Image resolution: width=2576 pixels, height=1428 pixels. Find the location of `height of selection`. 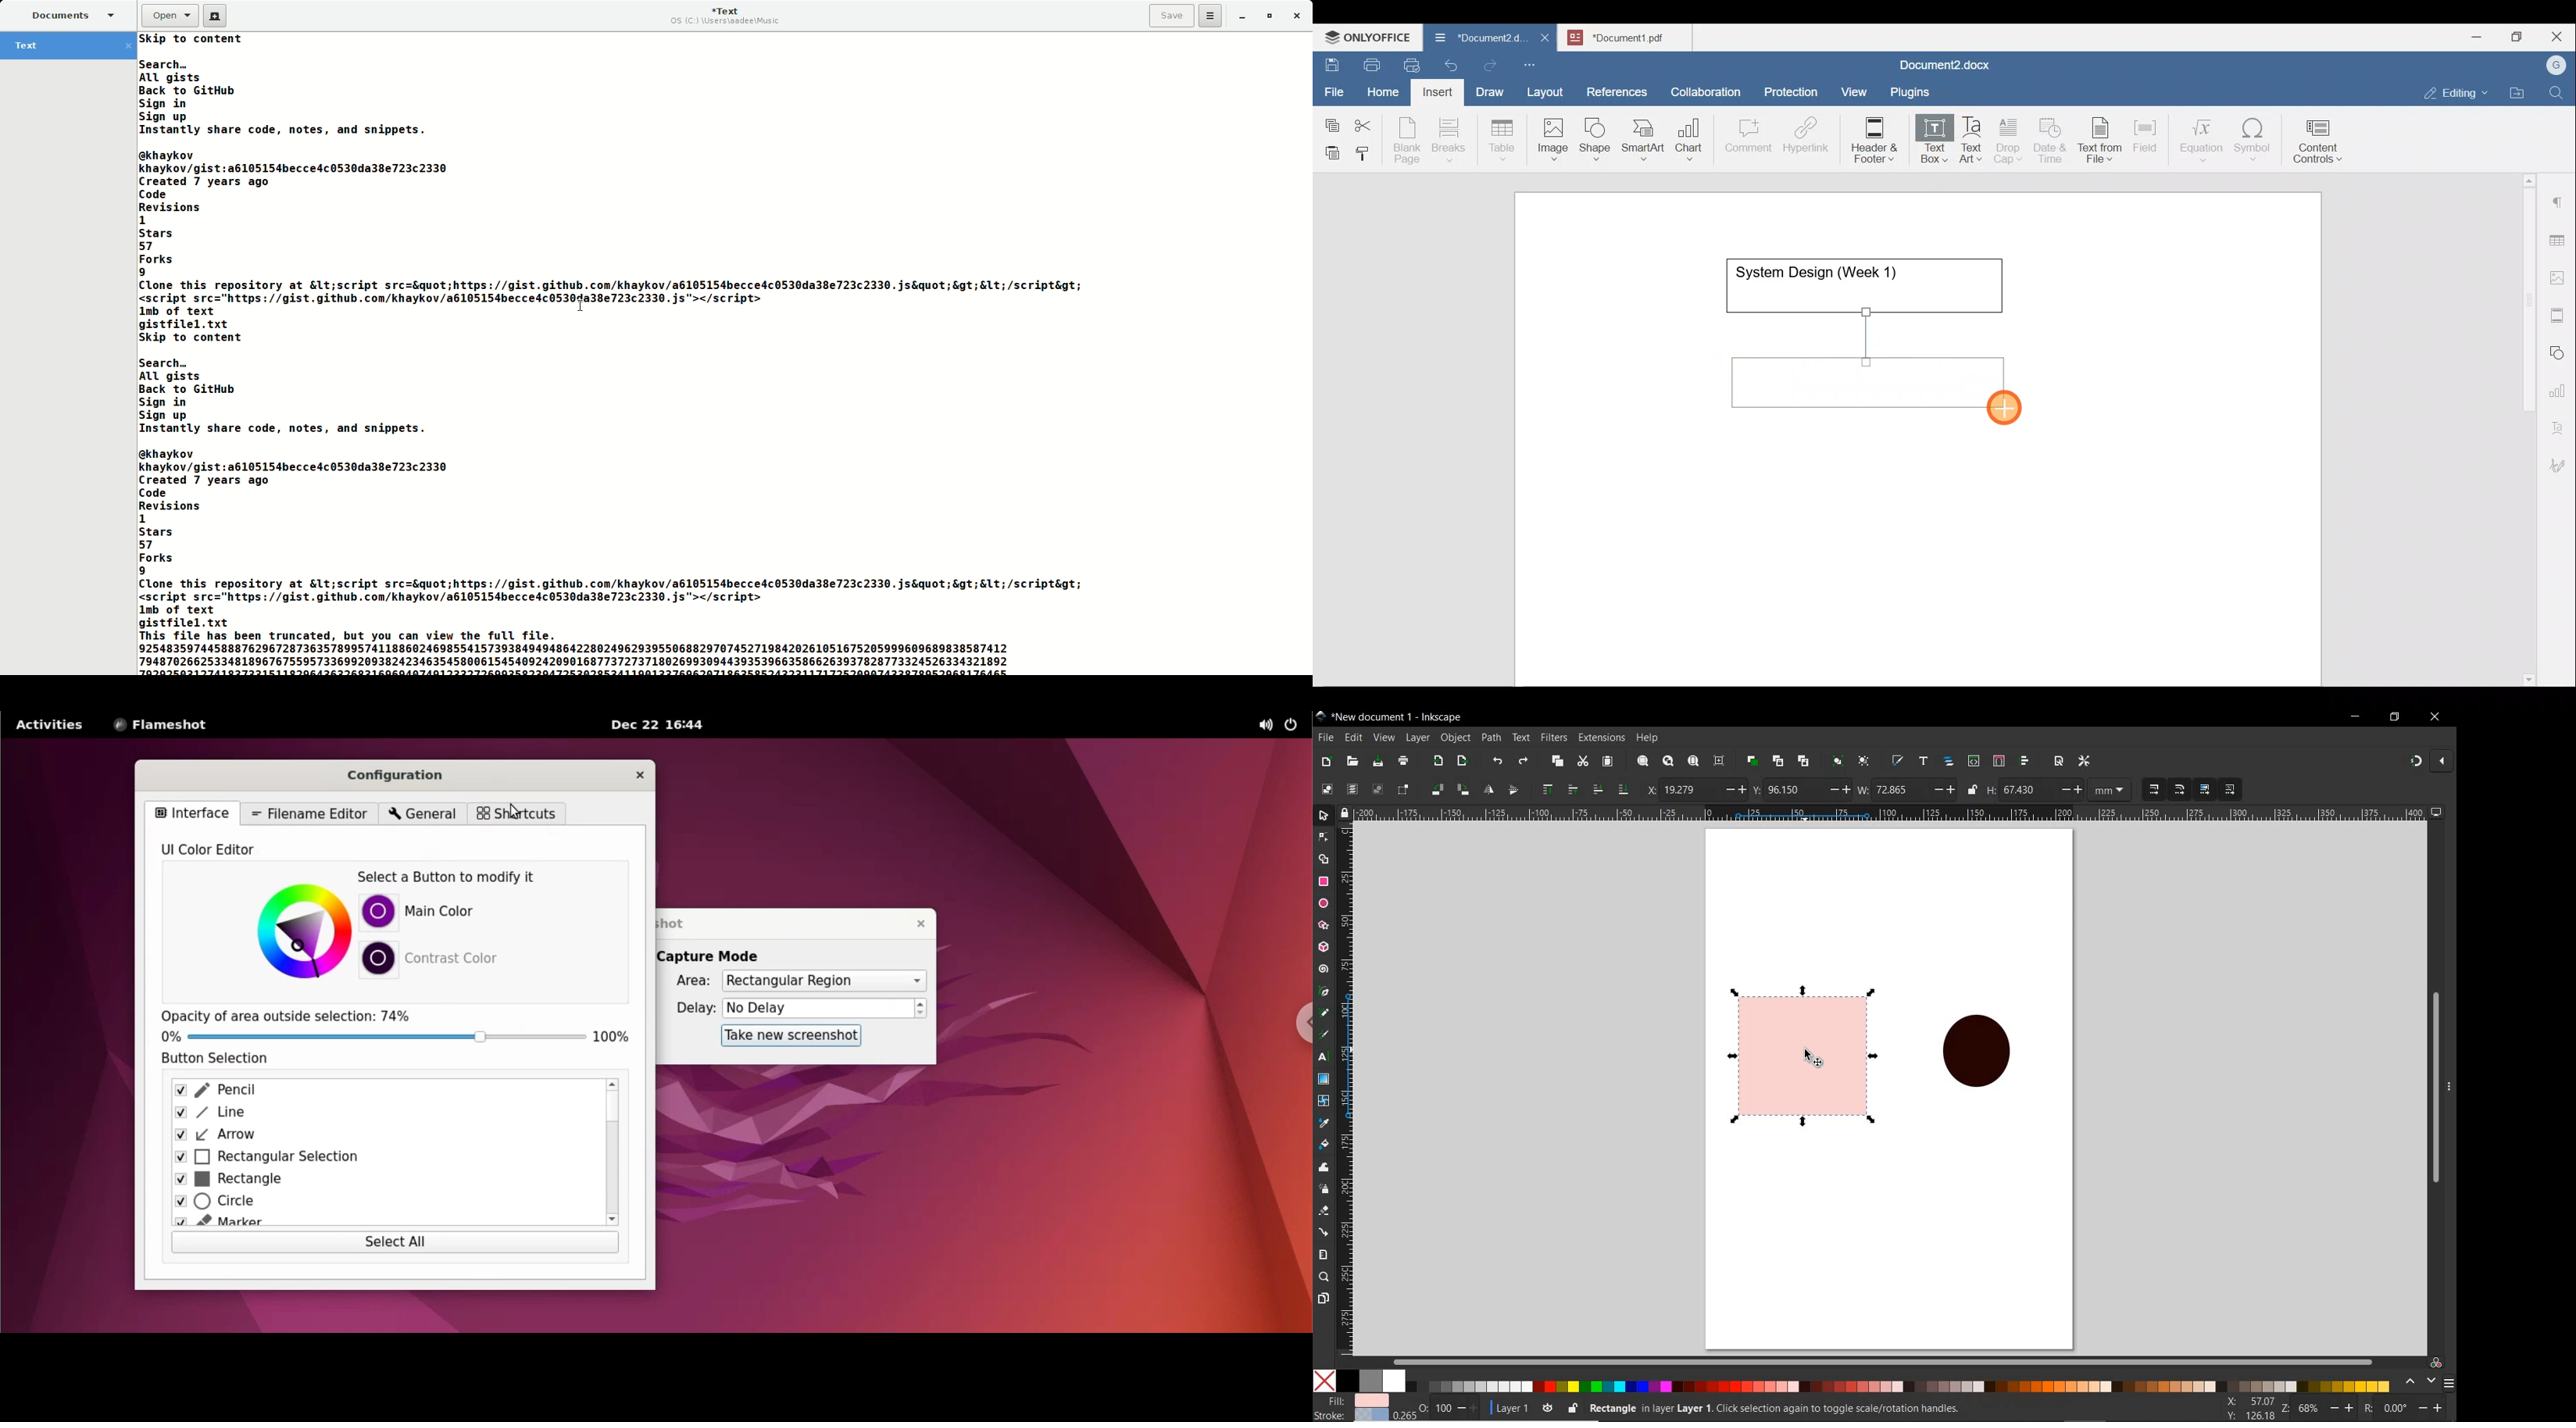

height of selection is located at coordinates (2061, 790).